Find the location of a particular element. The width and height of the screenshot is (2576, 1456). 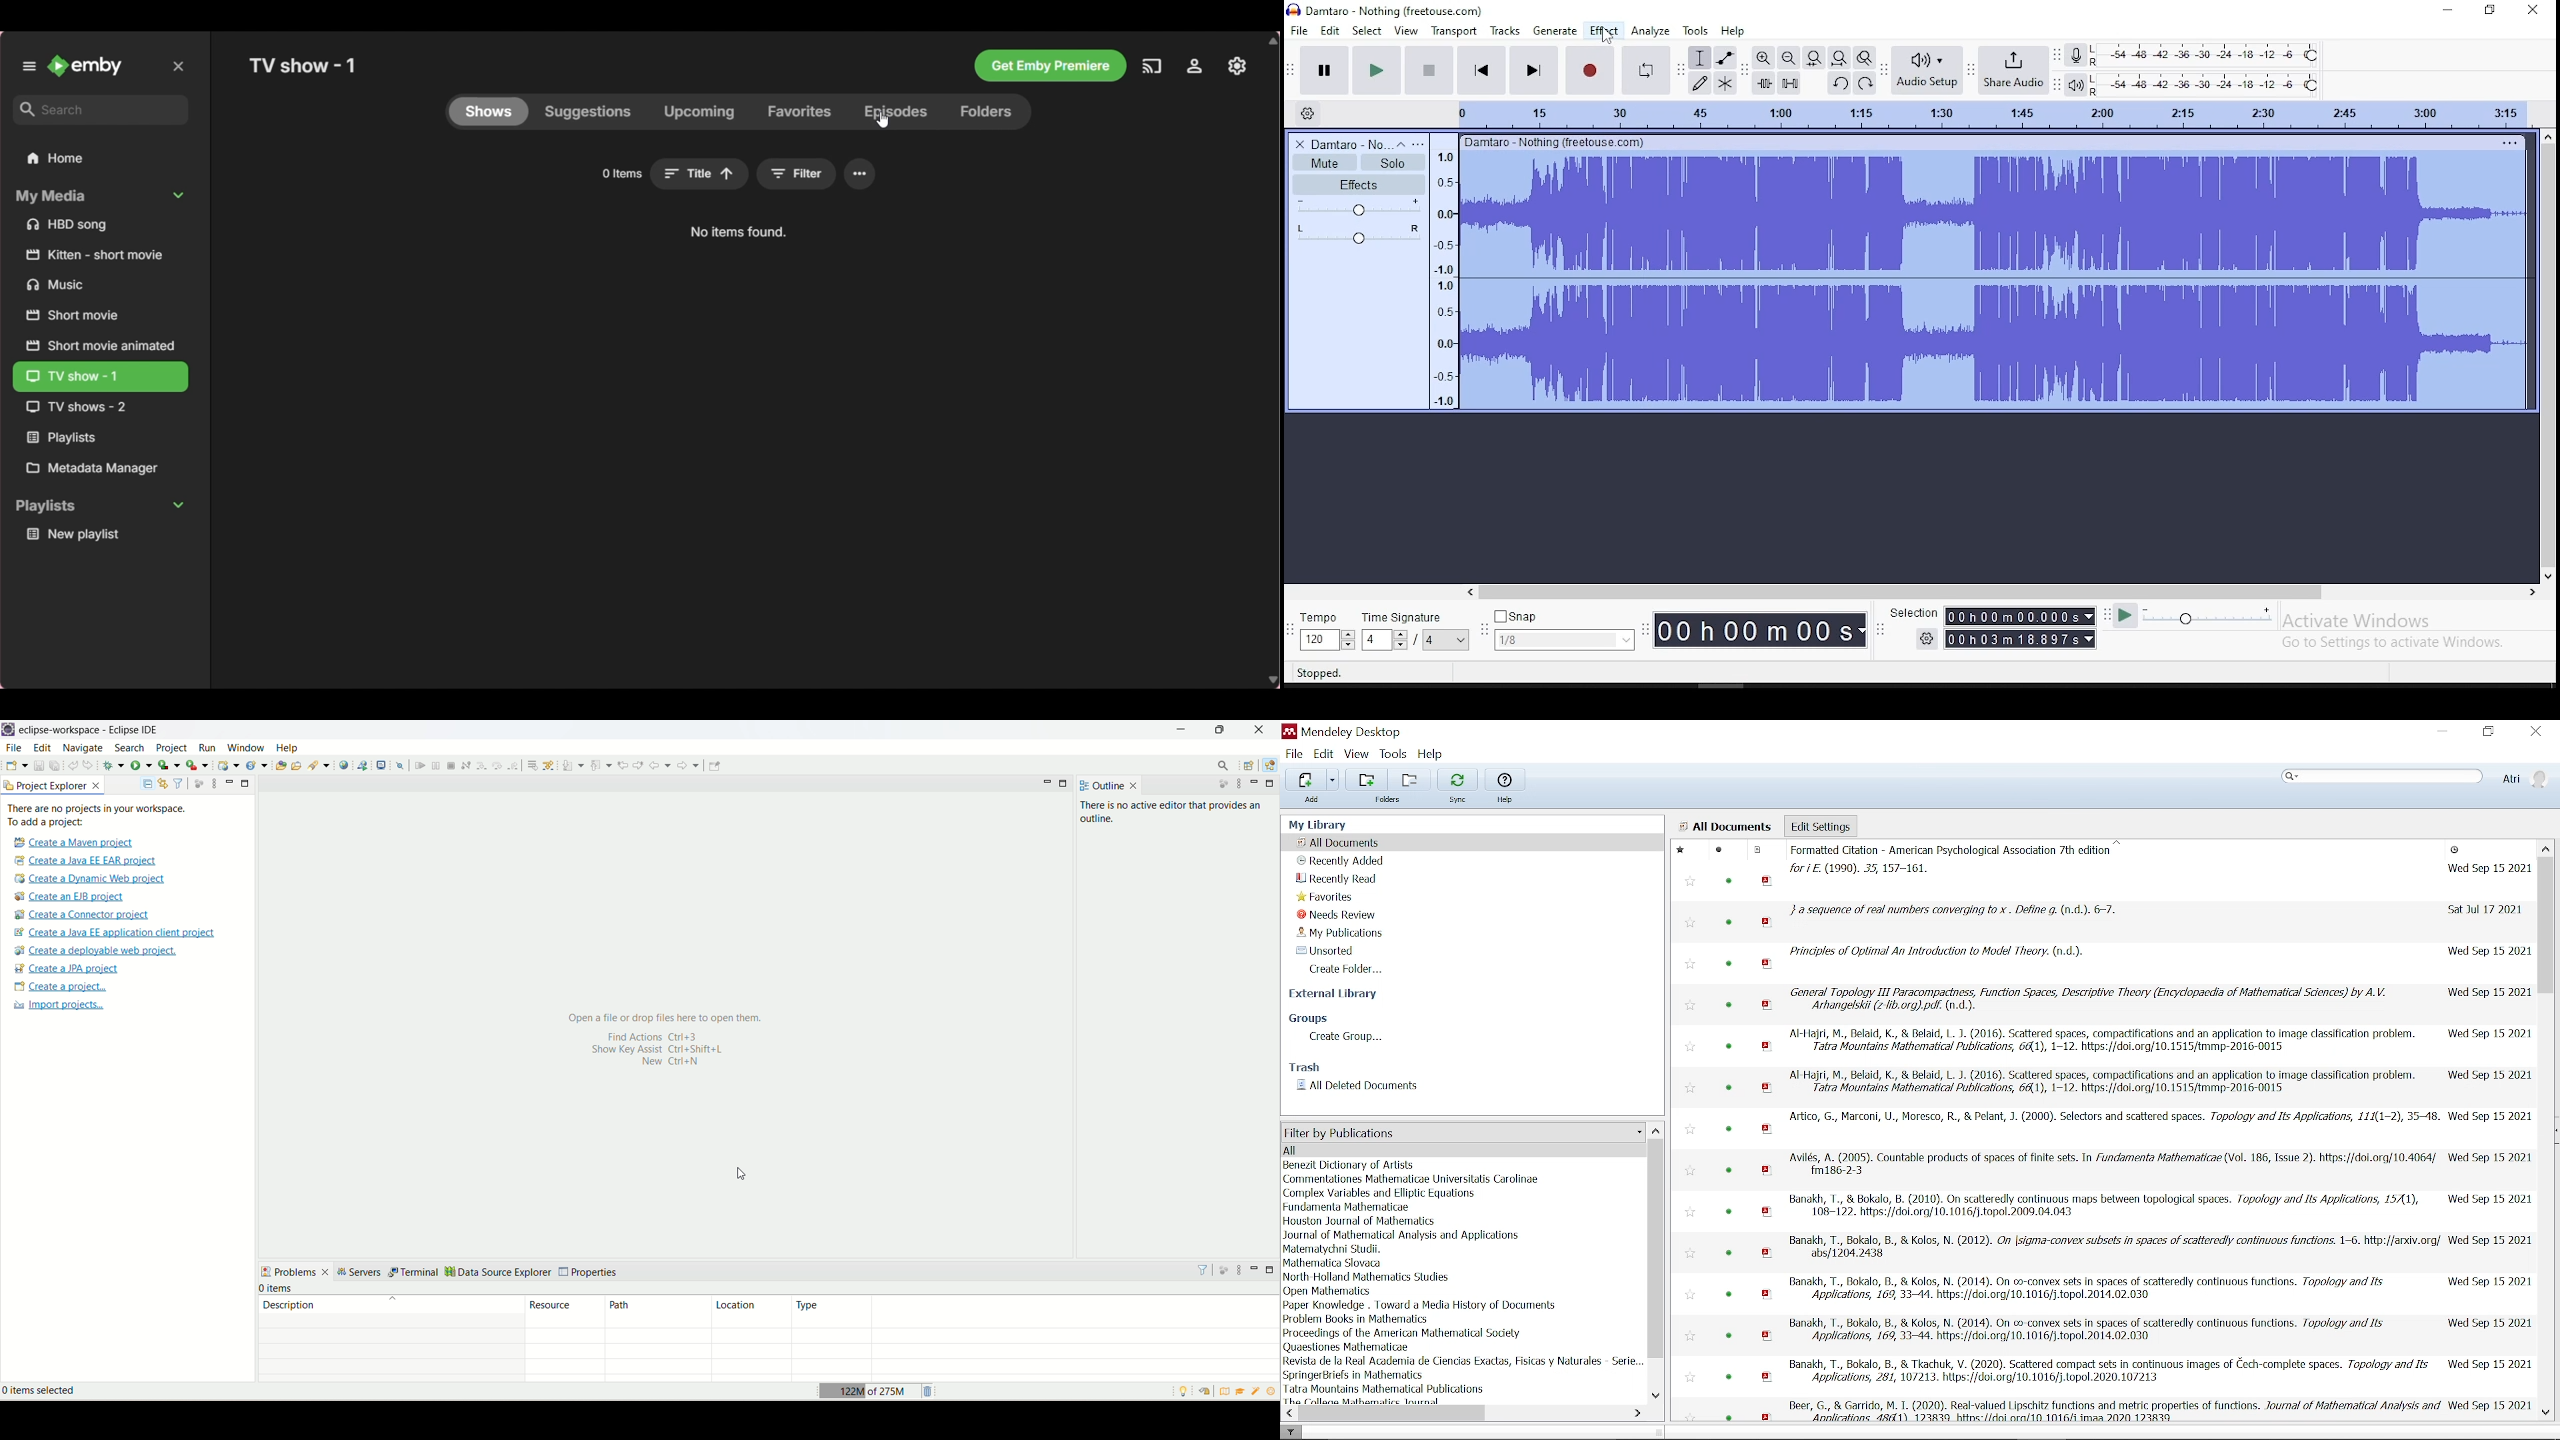

date time is located at coordinates (2488, 1363).